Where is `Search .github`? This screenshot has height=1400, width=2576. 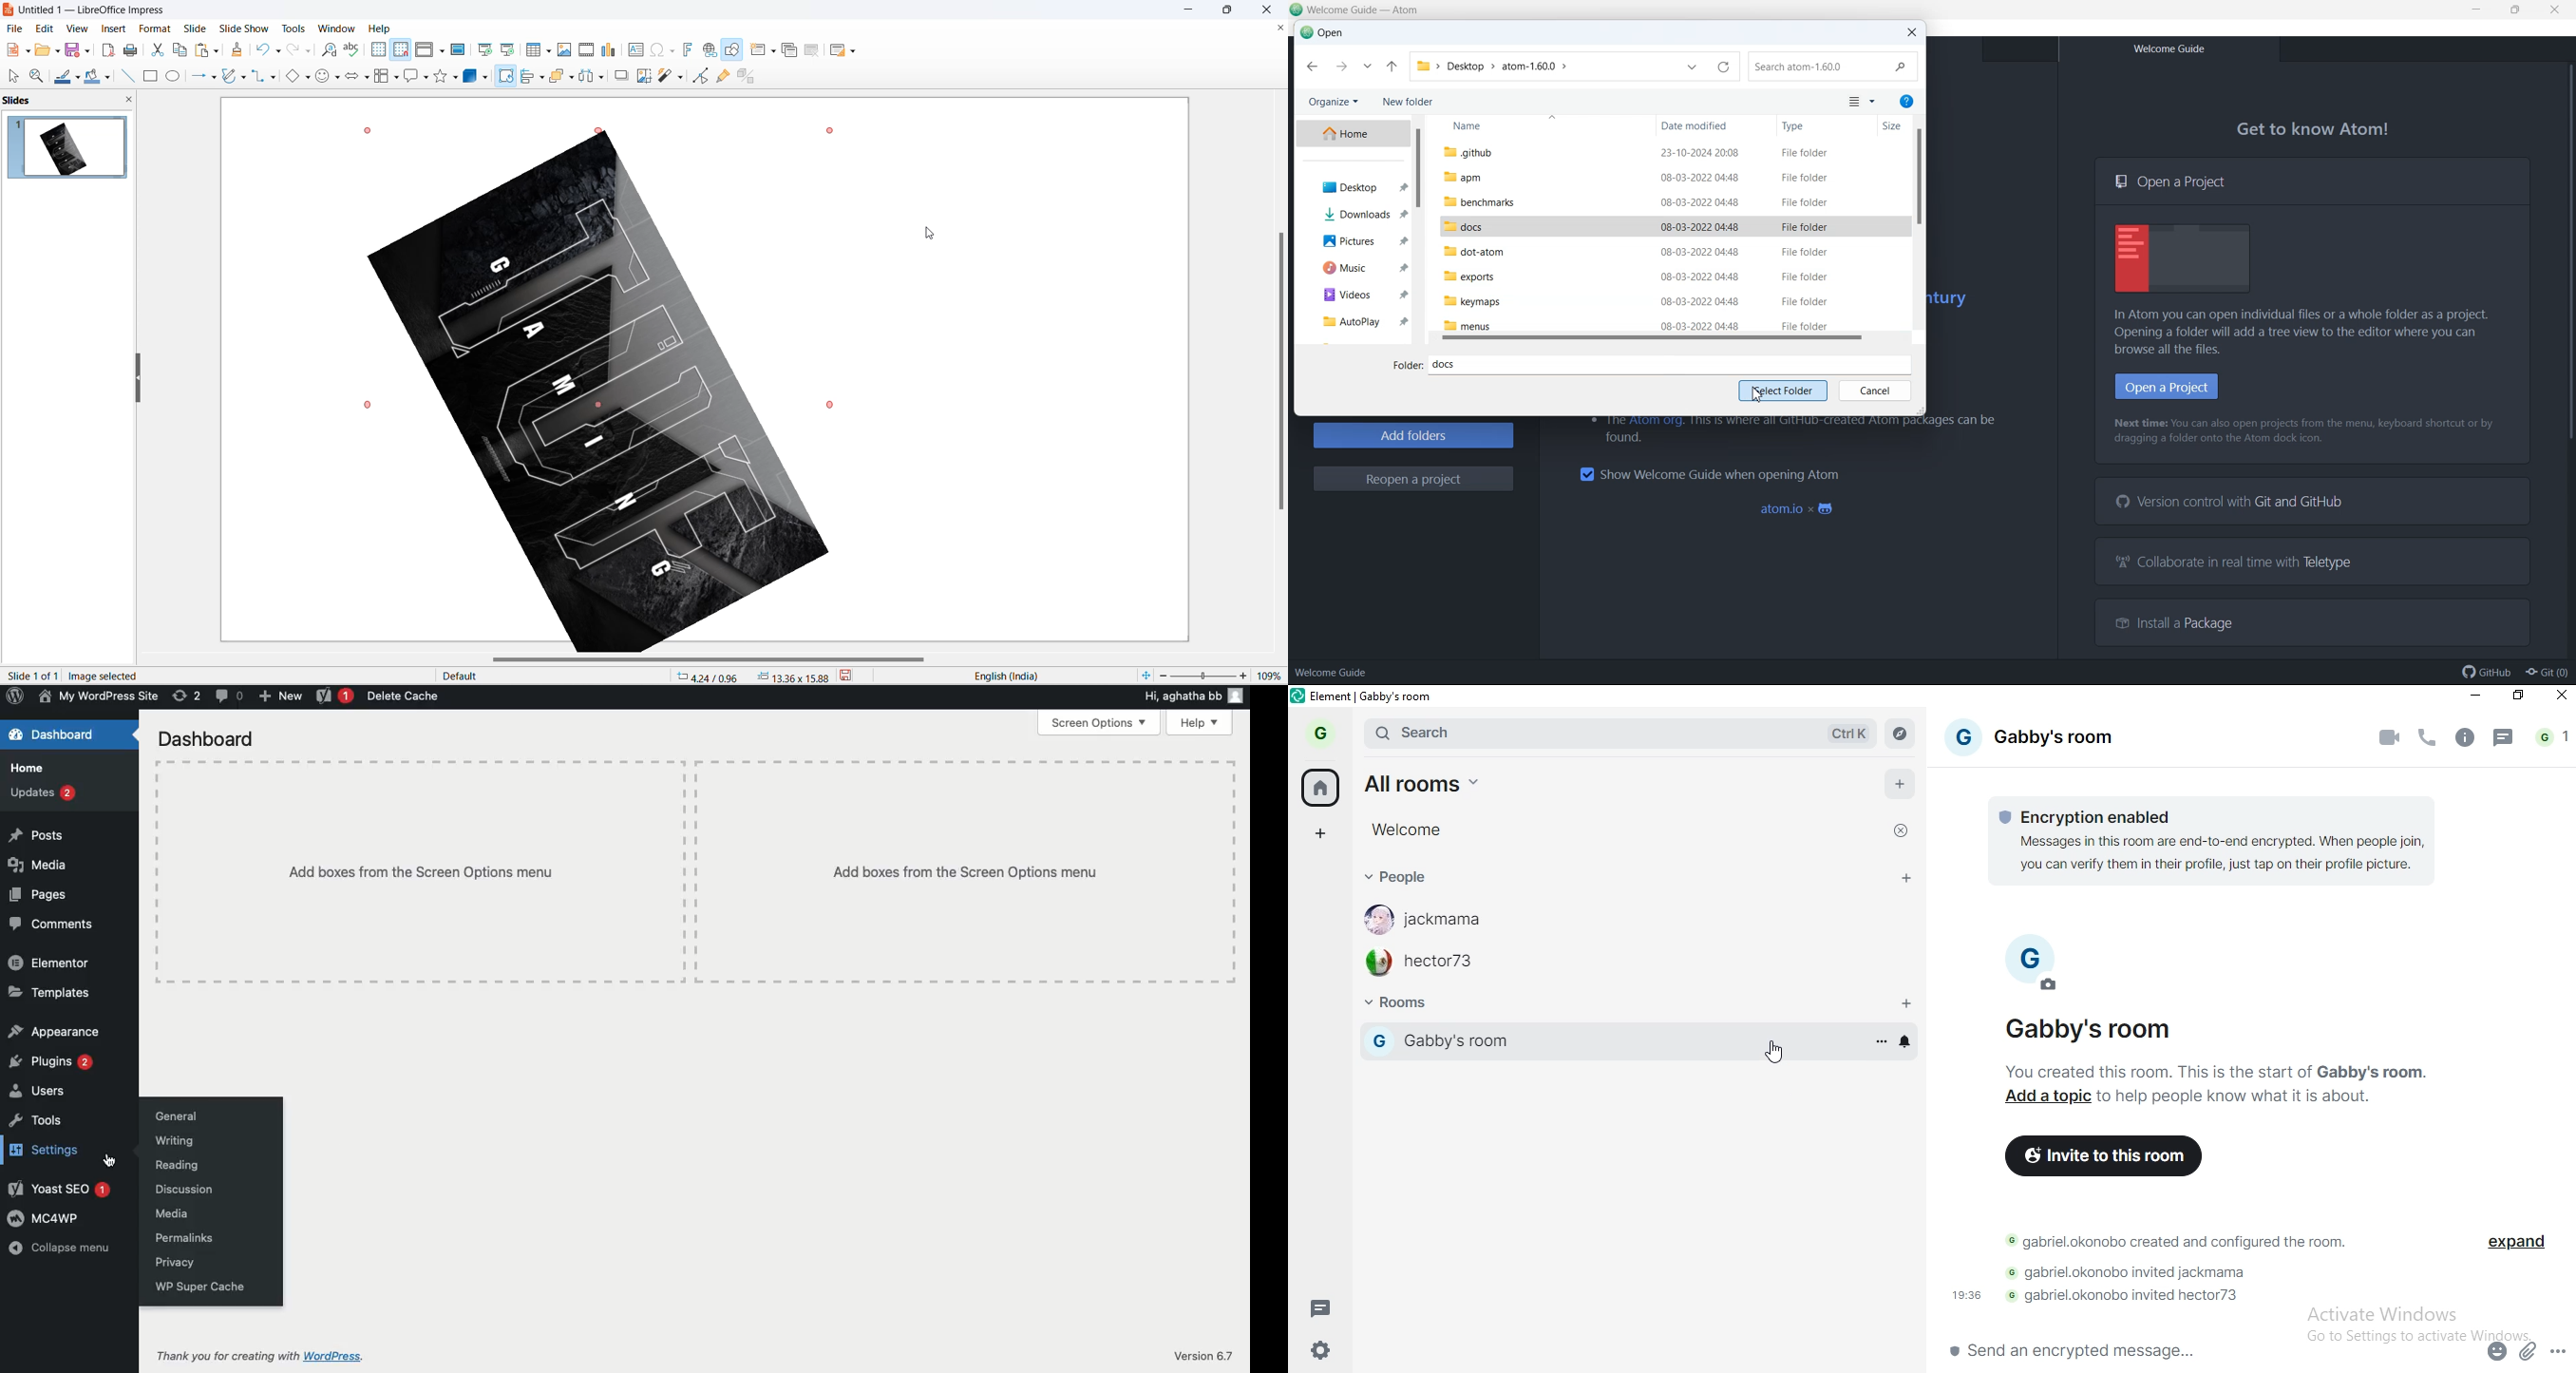 Search .github is located at coordinates (1834, 67).